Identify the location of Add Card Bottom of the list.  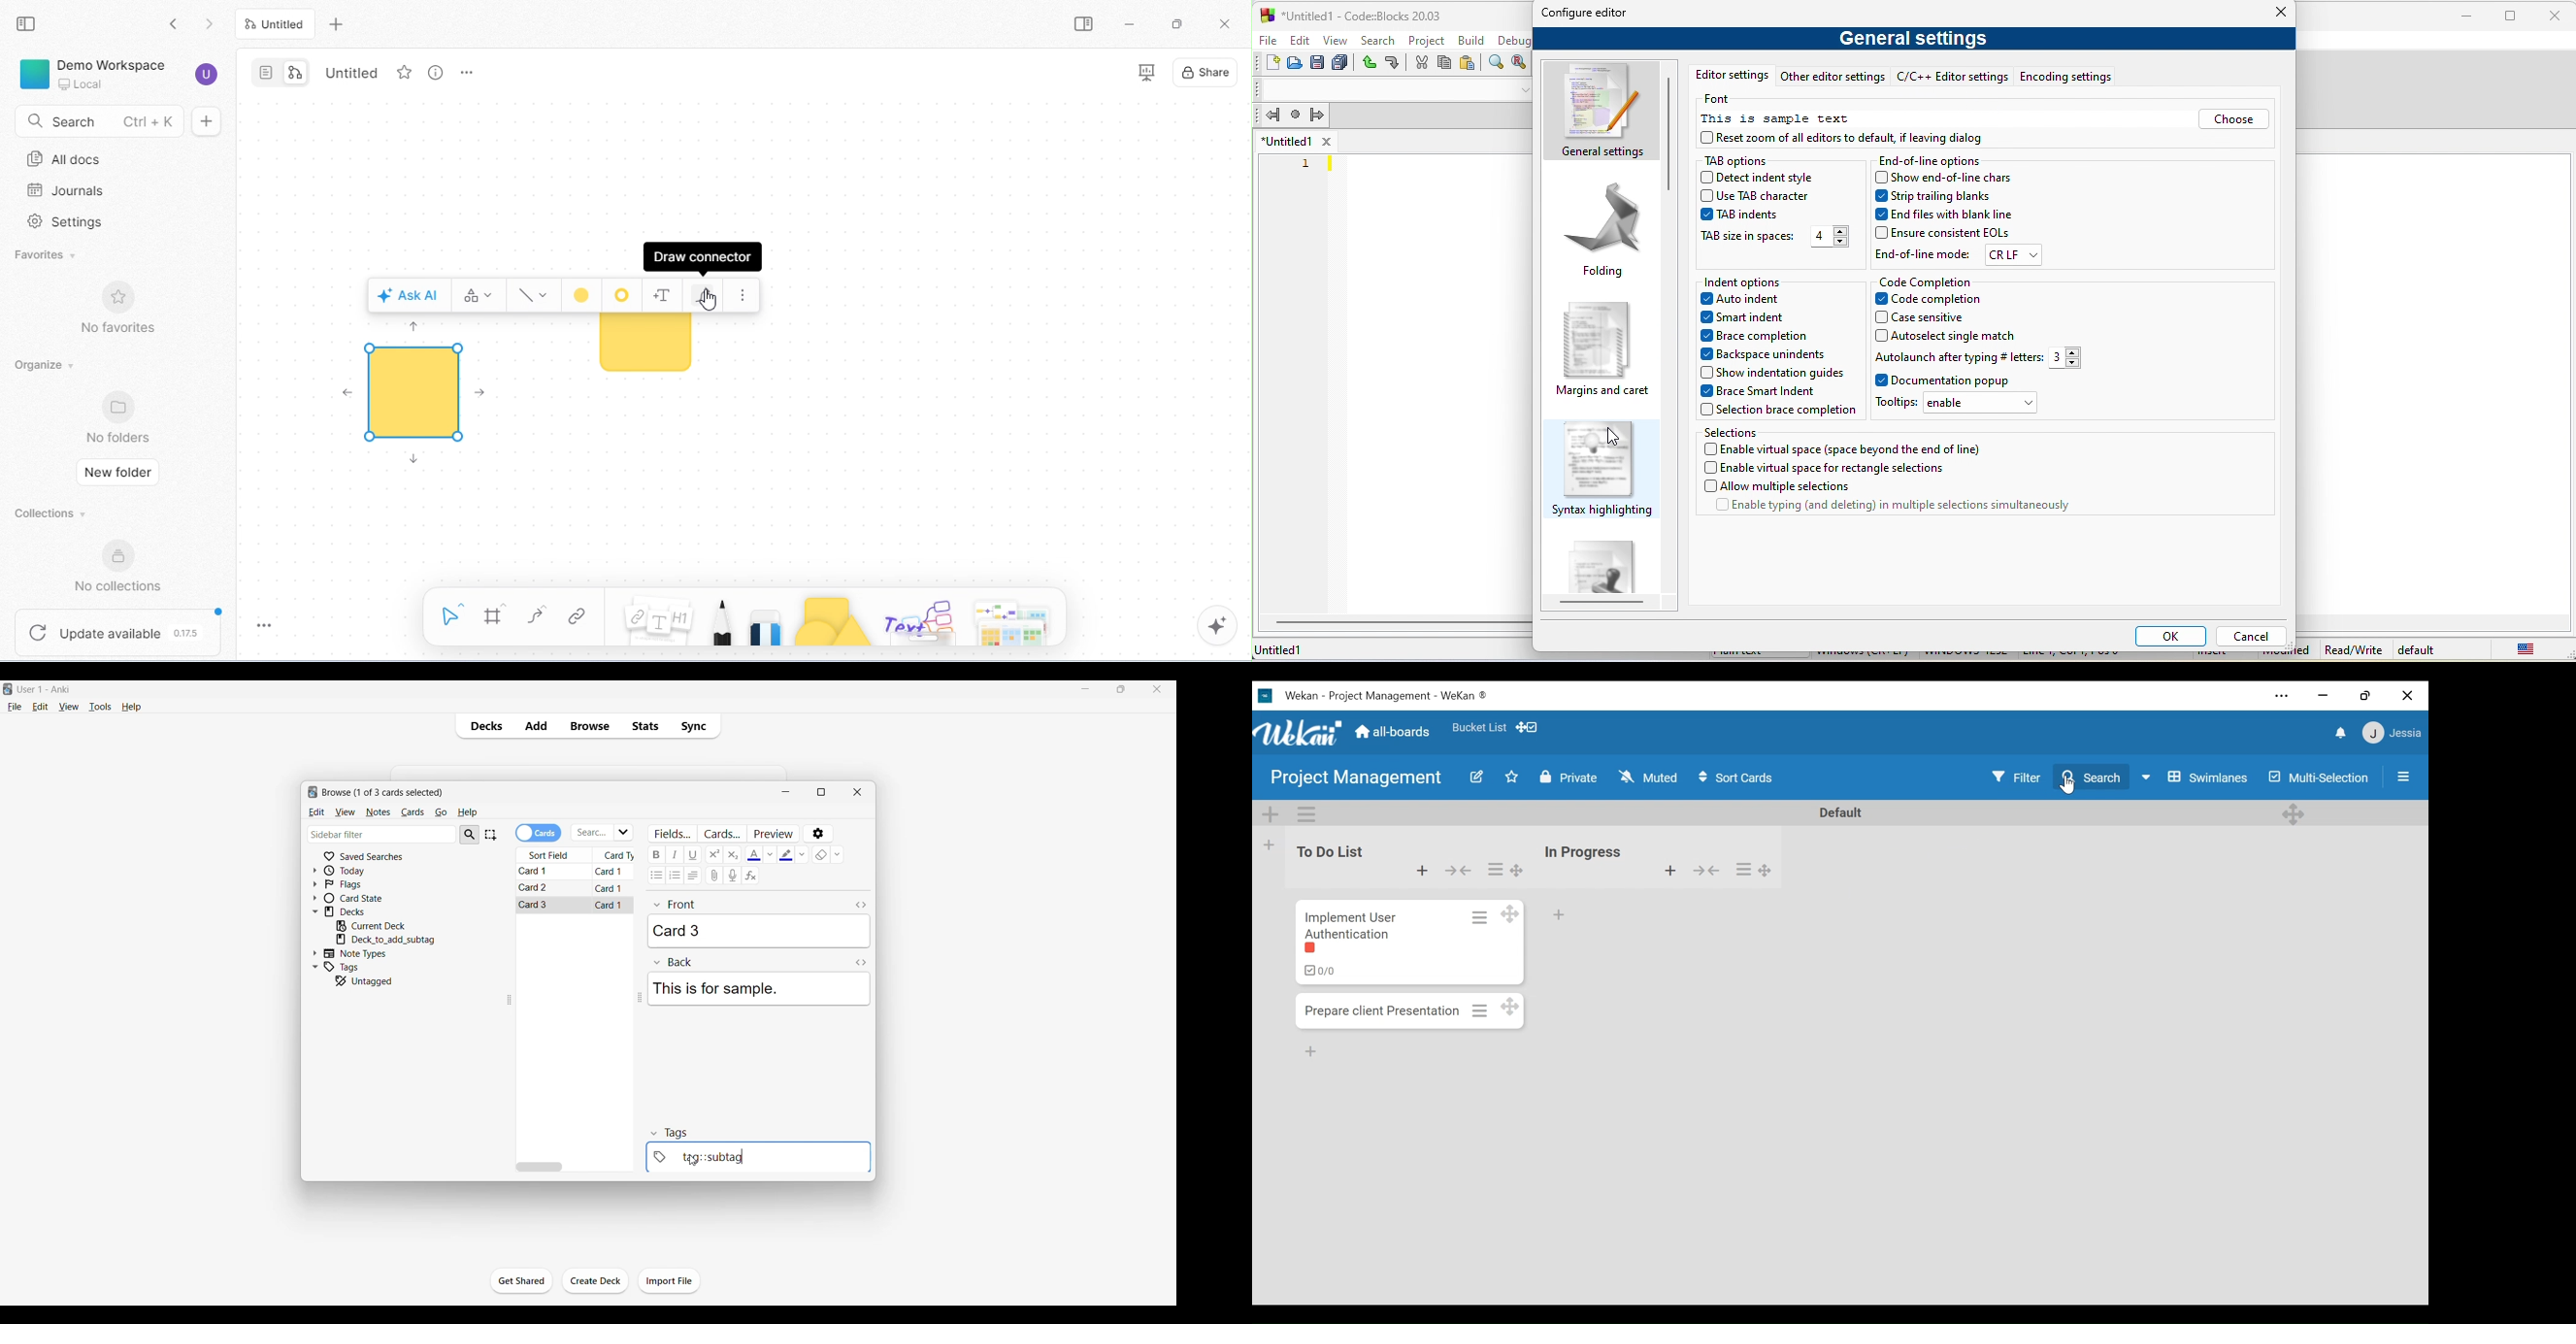
(1311, 1052).